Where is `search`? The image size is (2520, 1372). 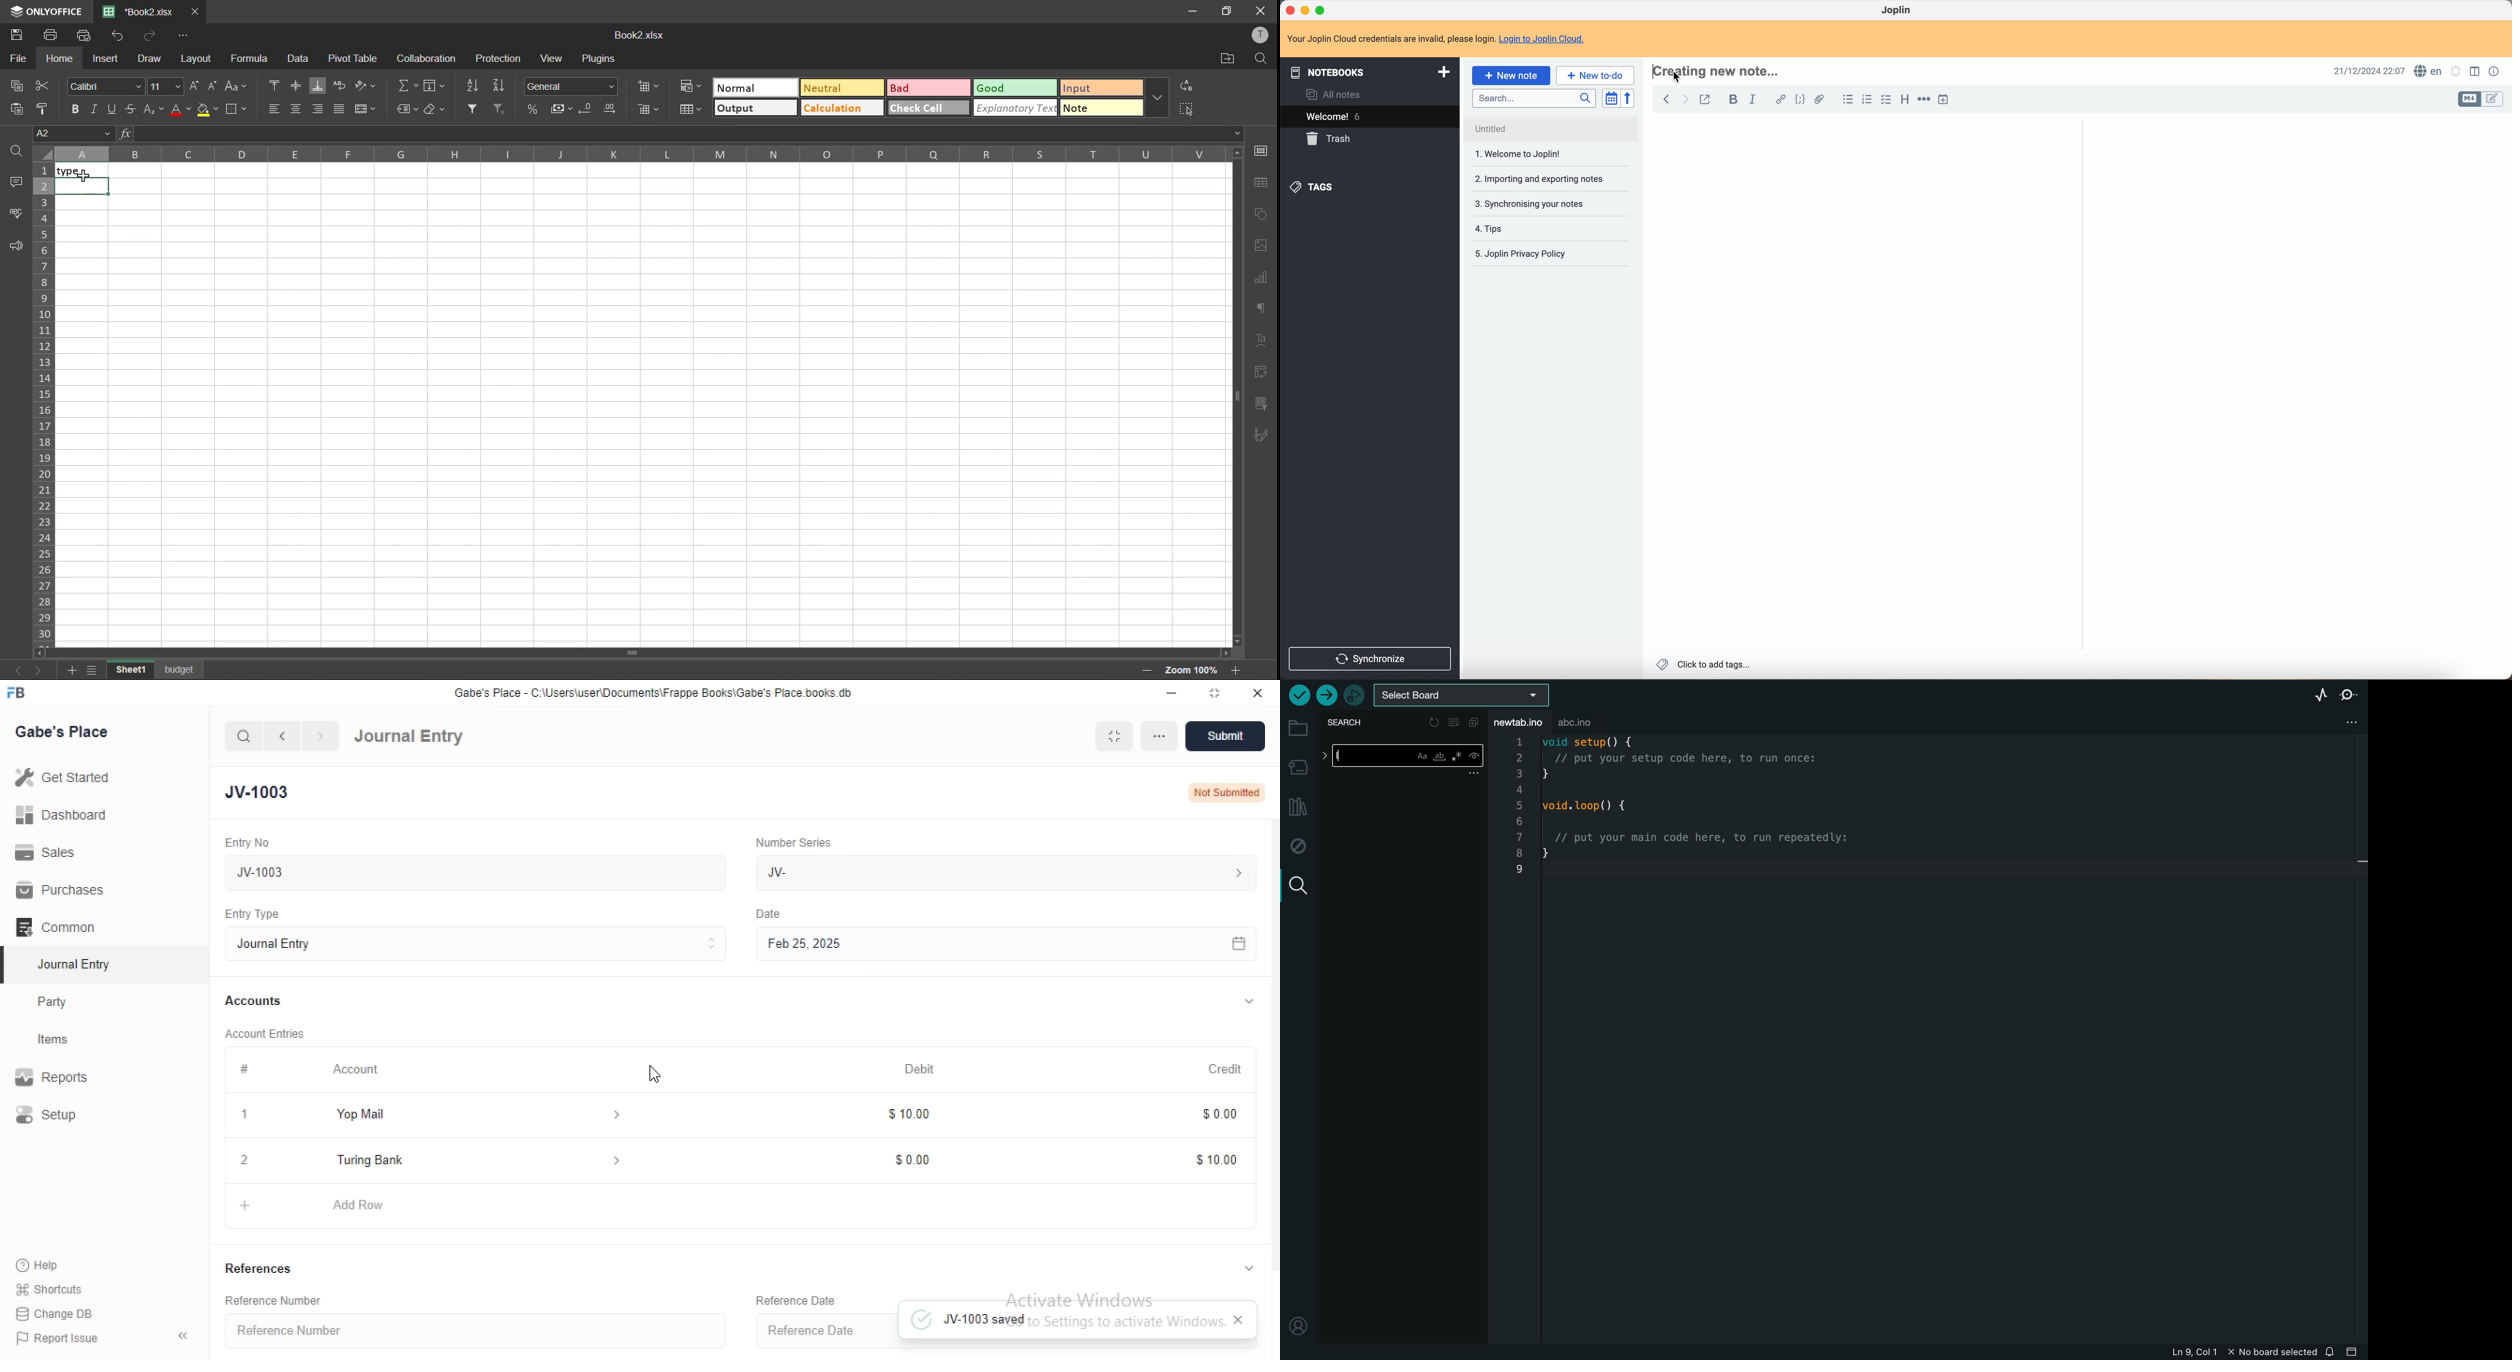 search is located at coordinates (244, 737).